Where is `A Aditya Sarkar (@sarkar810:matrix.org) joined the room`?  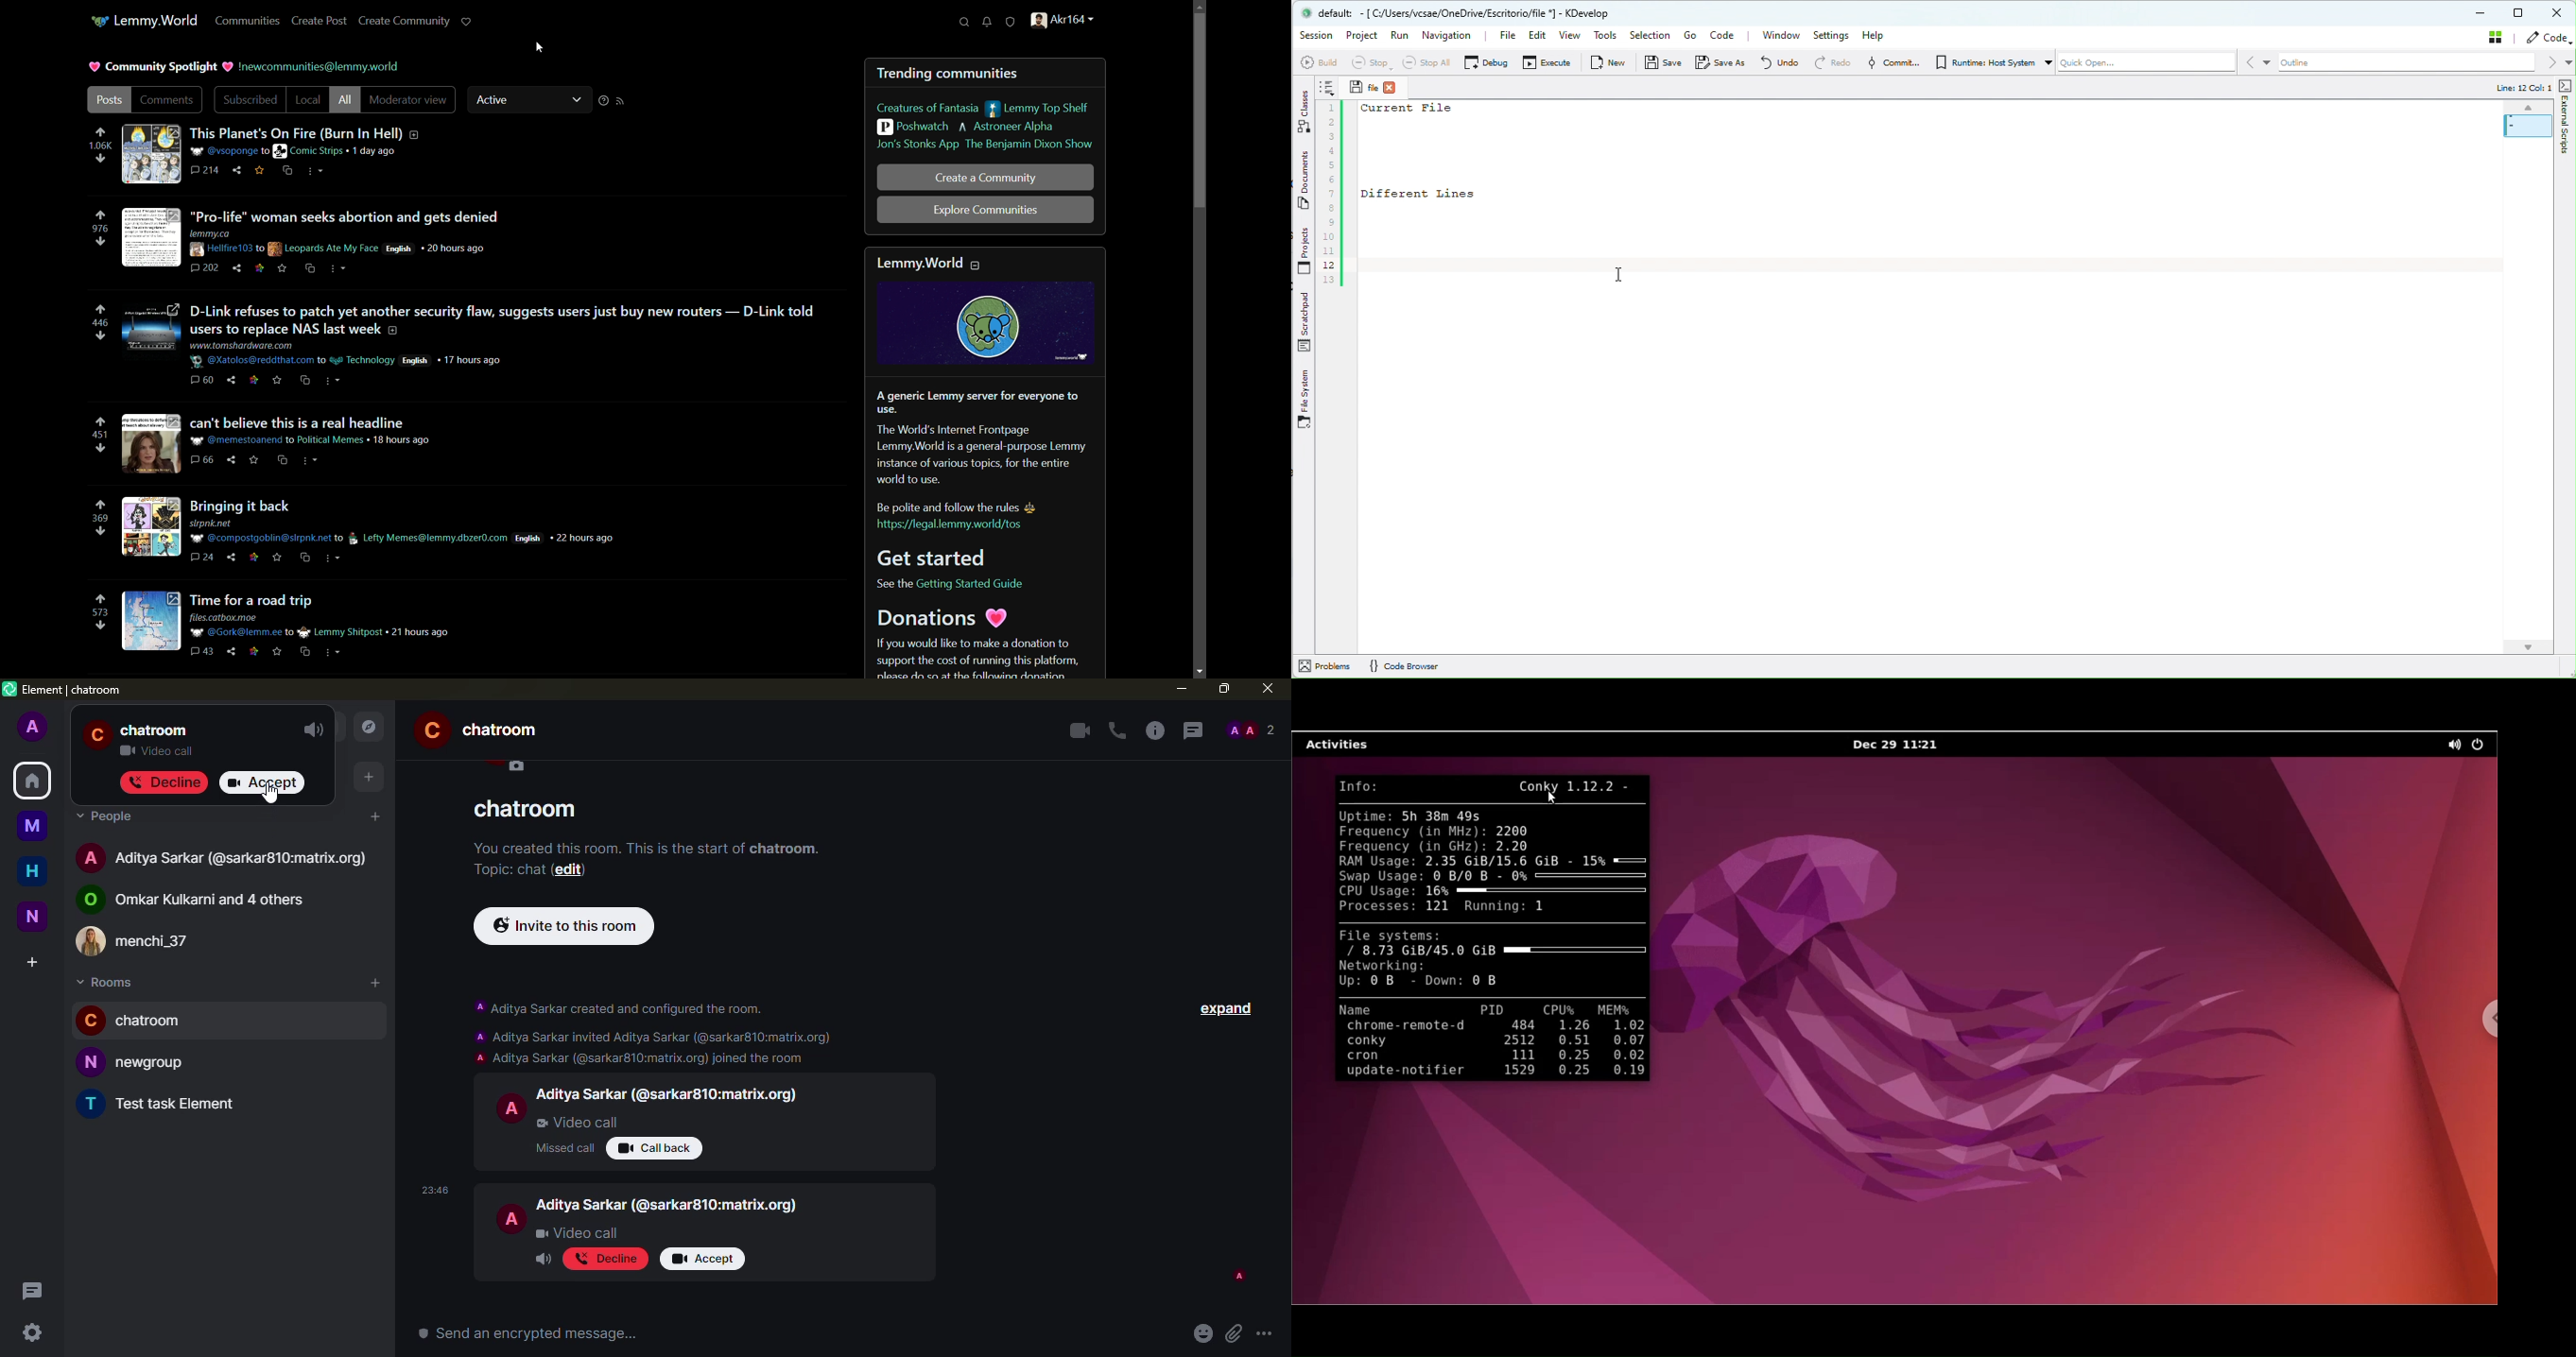 A Aditya Sarkar (@sarkar810:matrix.org) joined the room is located at coordinates (642, 1058).